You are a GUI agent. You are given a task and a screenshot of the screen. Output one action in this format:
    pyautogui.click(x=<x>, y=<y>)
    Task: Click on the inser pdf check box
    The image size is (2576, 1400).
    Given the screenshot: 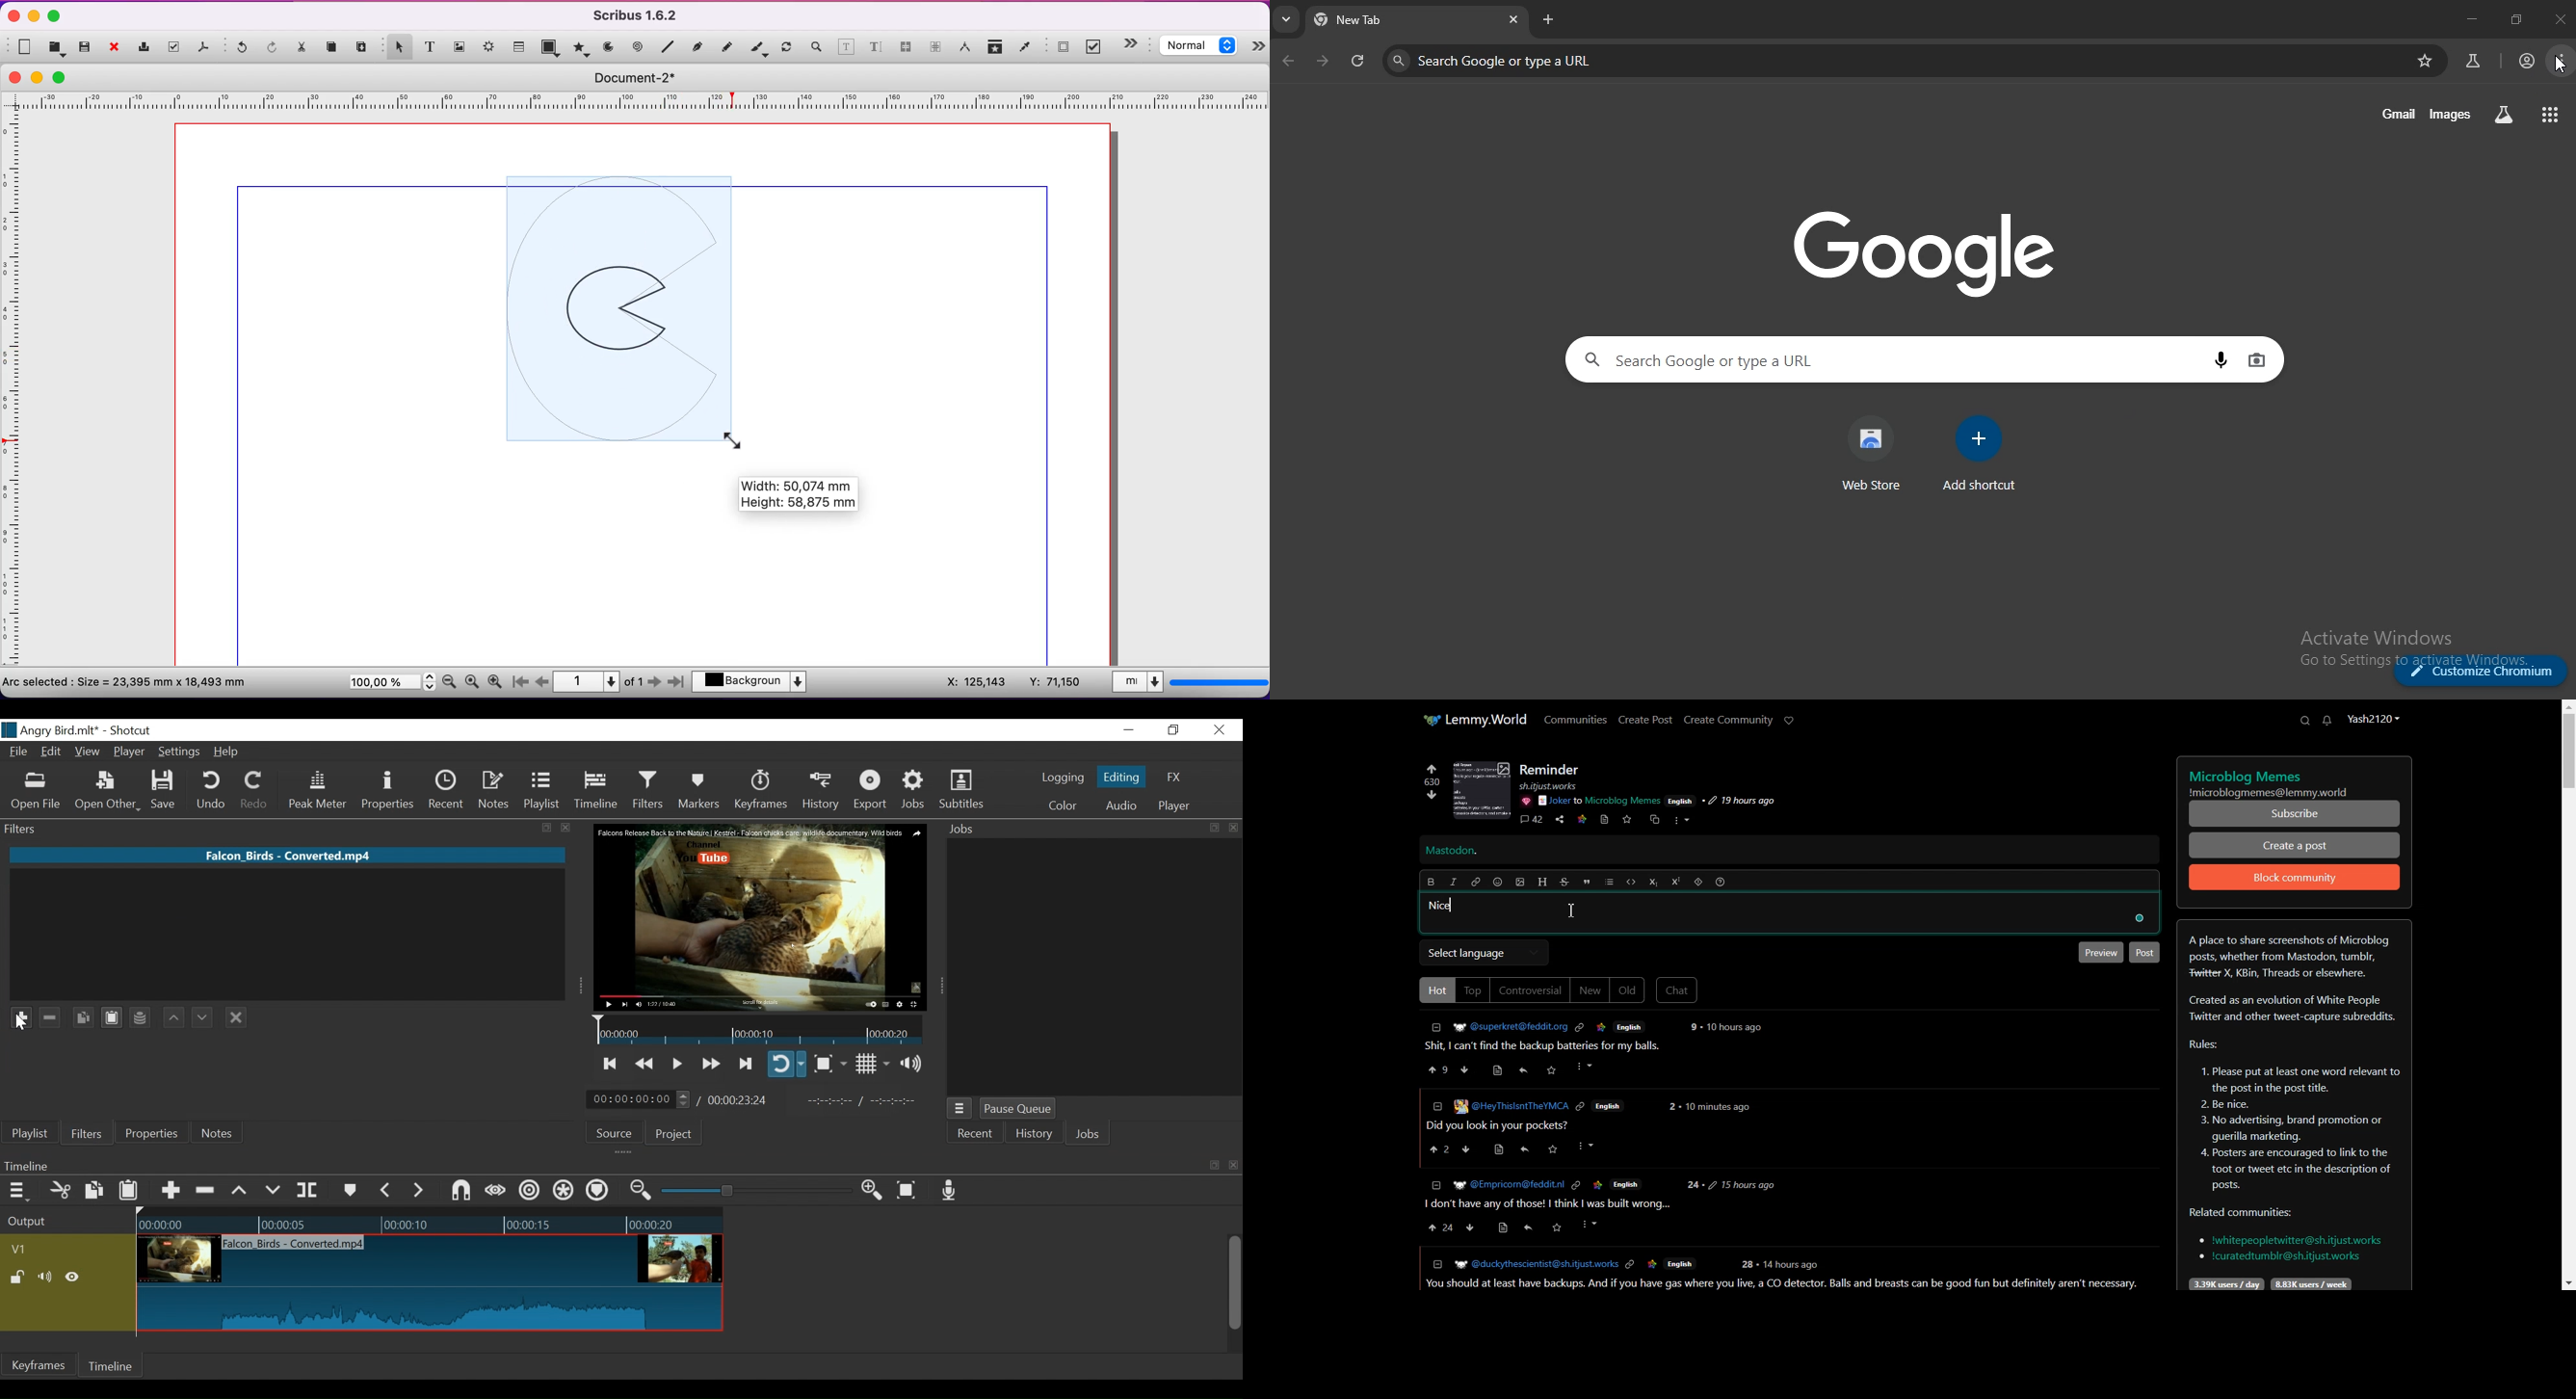 What is the action you would take?
    pyautogui.click(x=1096, y=47)
    